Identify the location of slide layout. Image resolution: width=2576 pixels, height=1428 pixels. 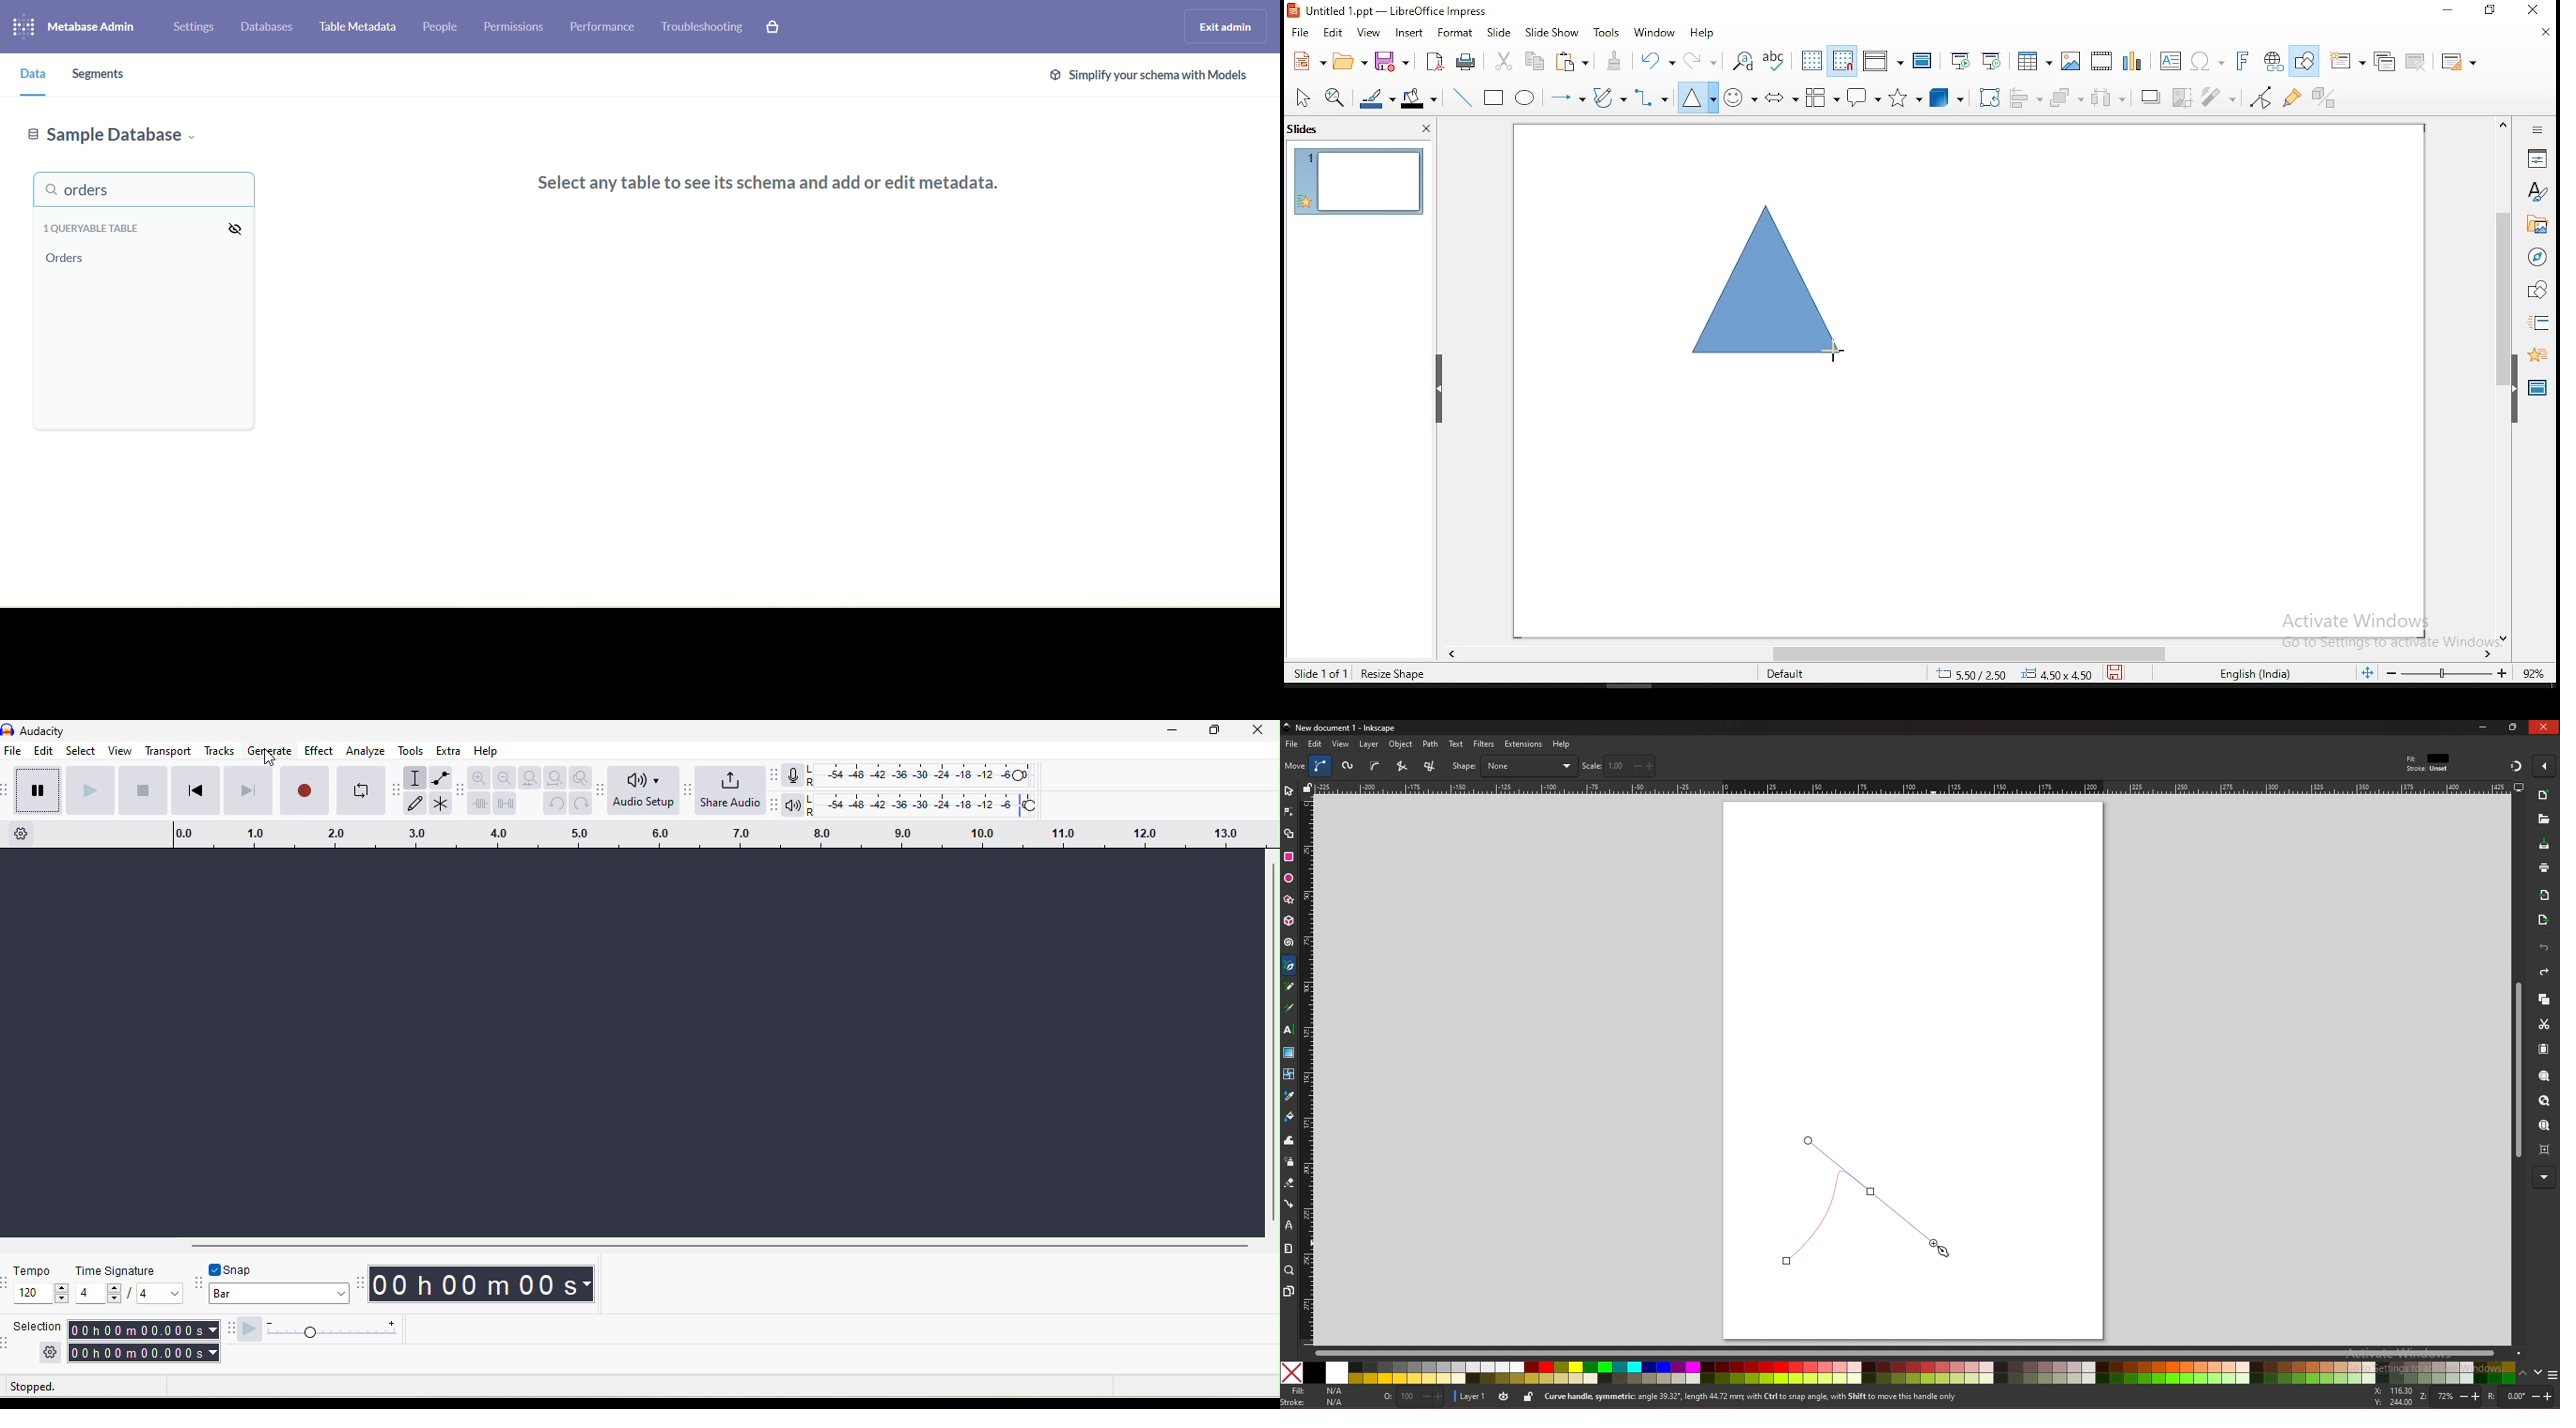
(2459, 59).